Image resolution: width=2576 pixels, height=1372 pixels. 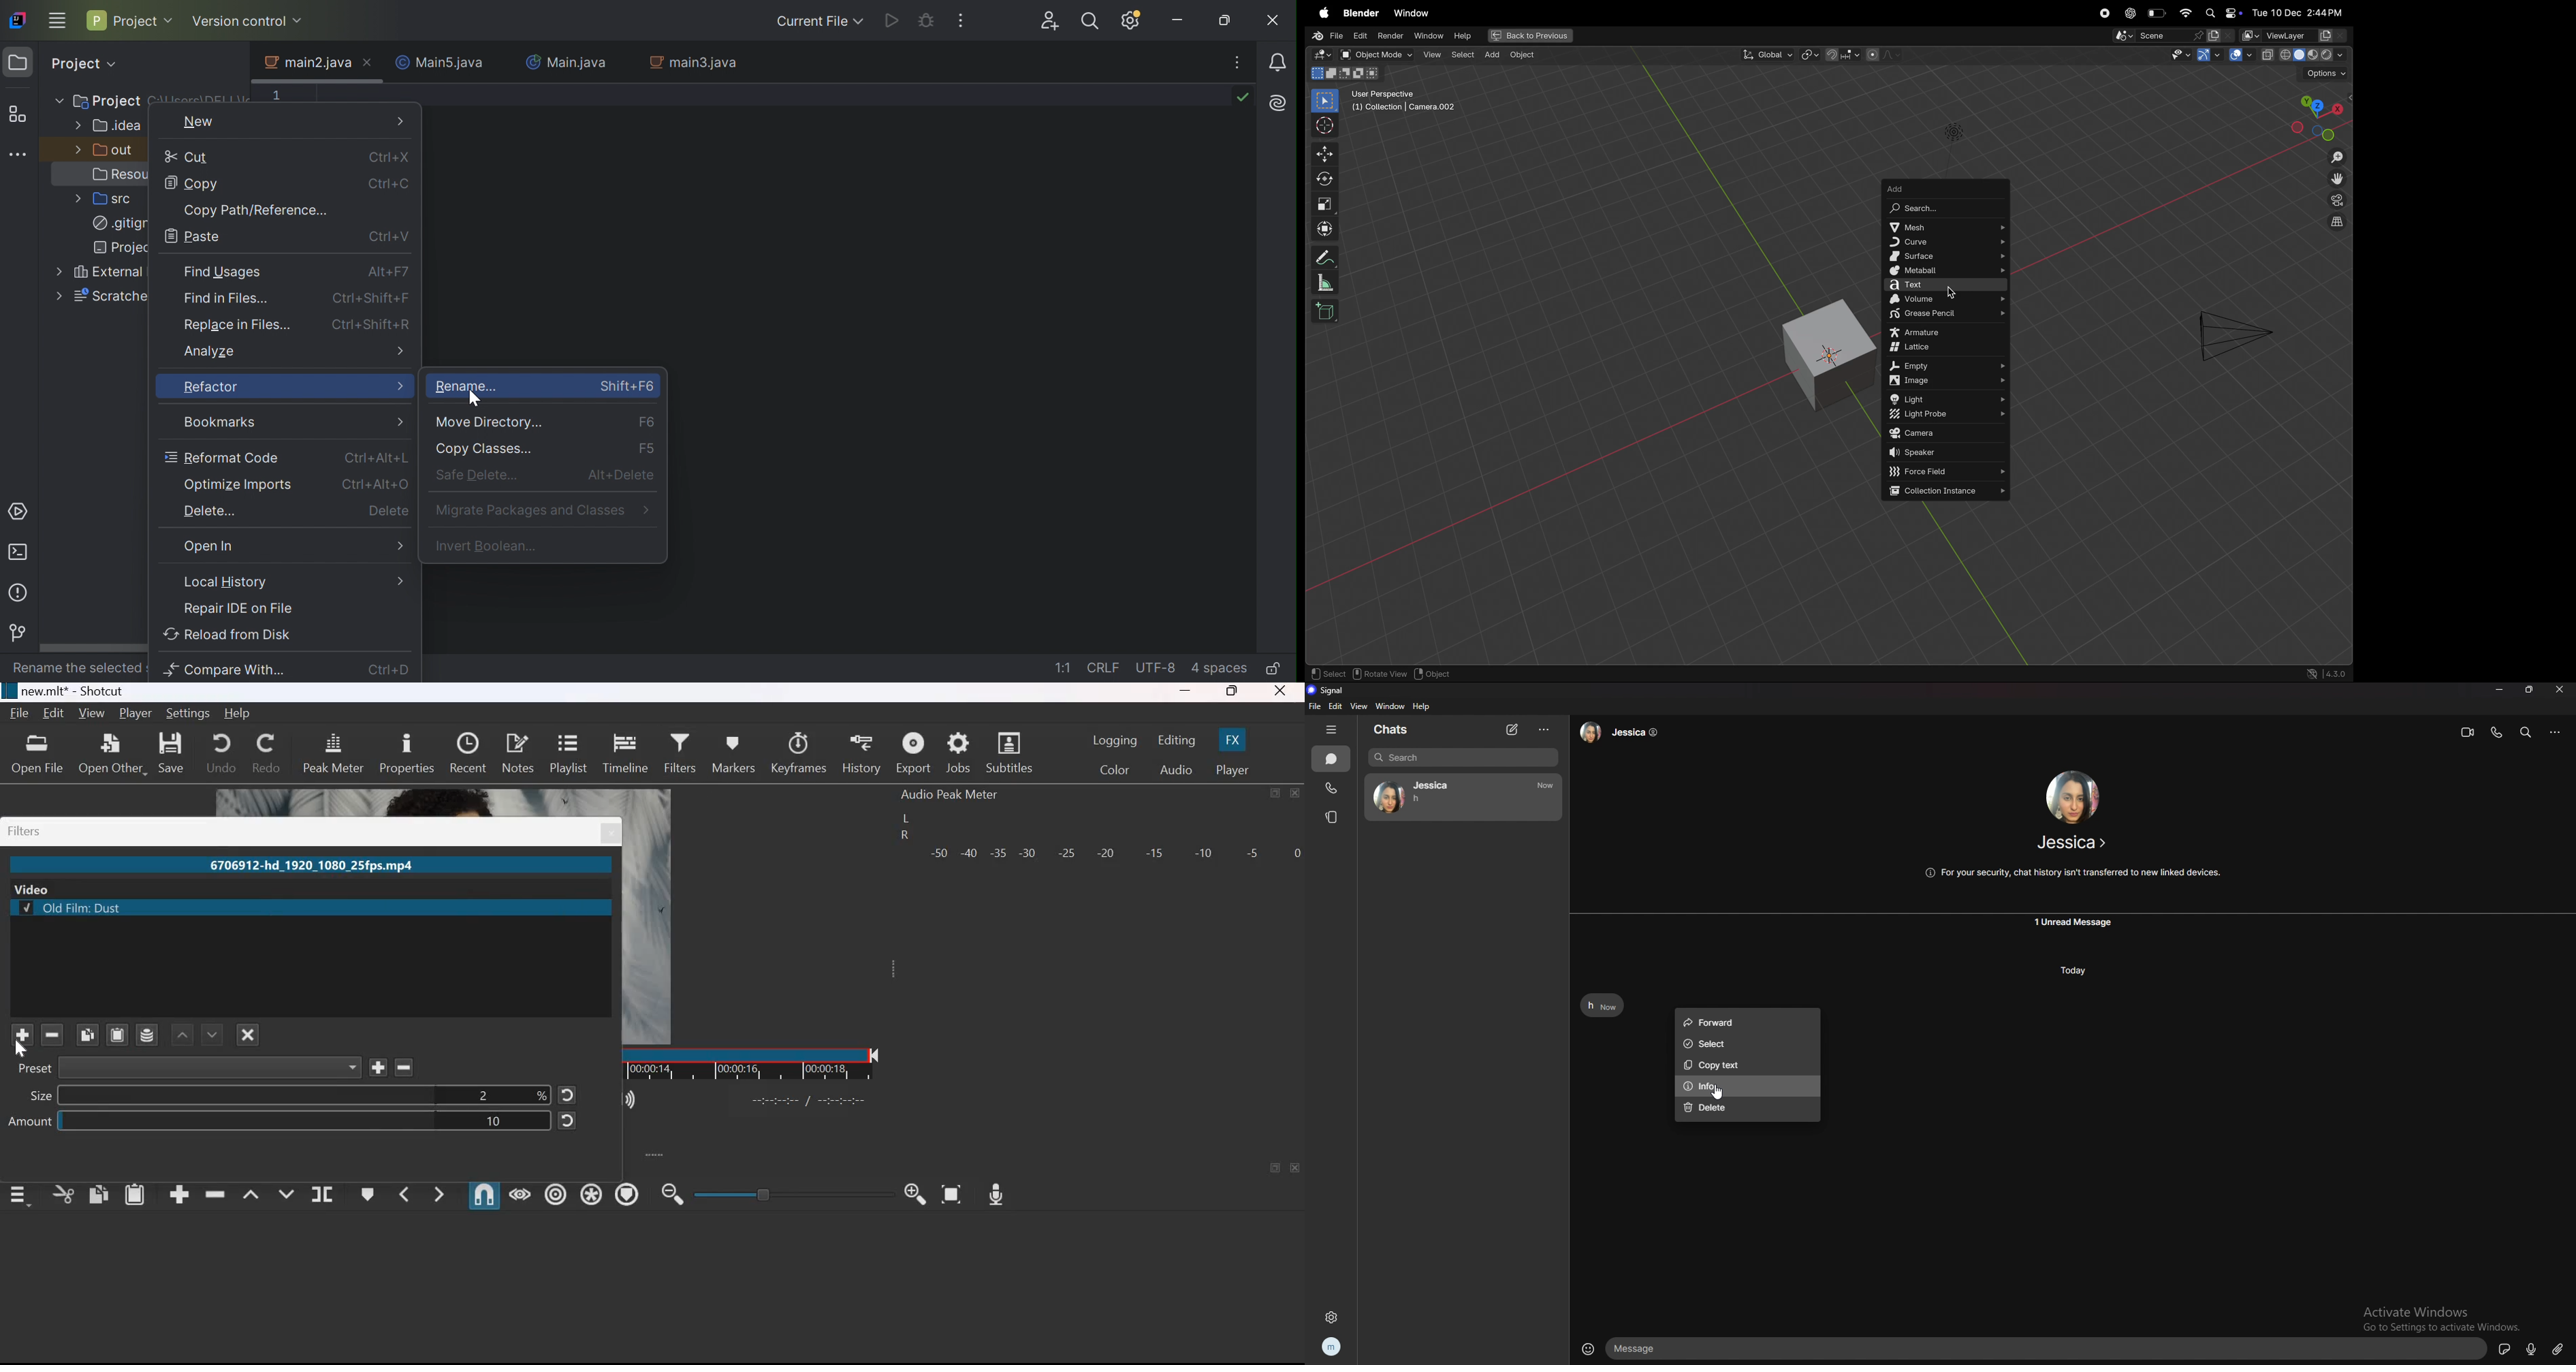 I want to click on cut, so click(x=64, y=1194).